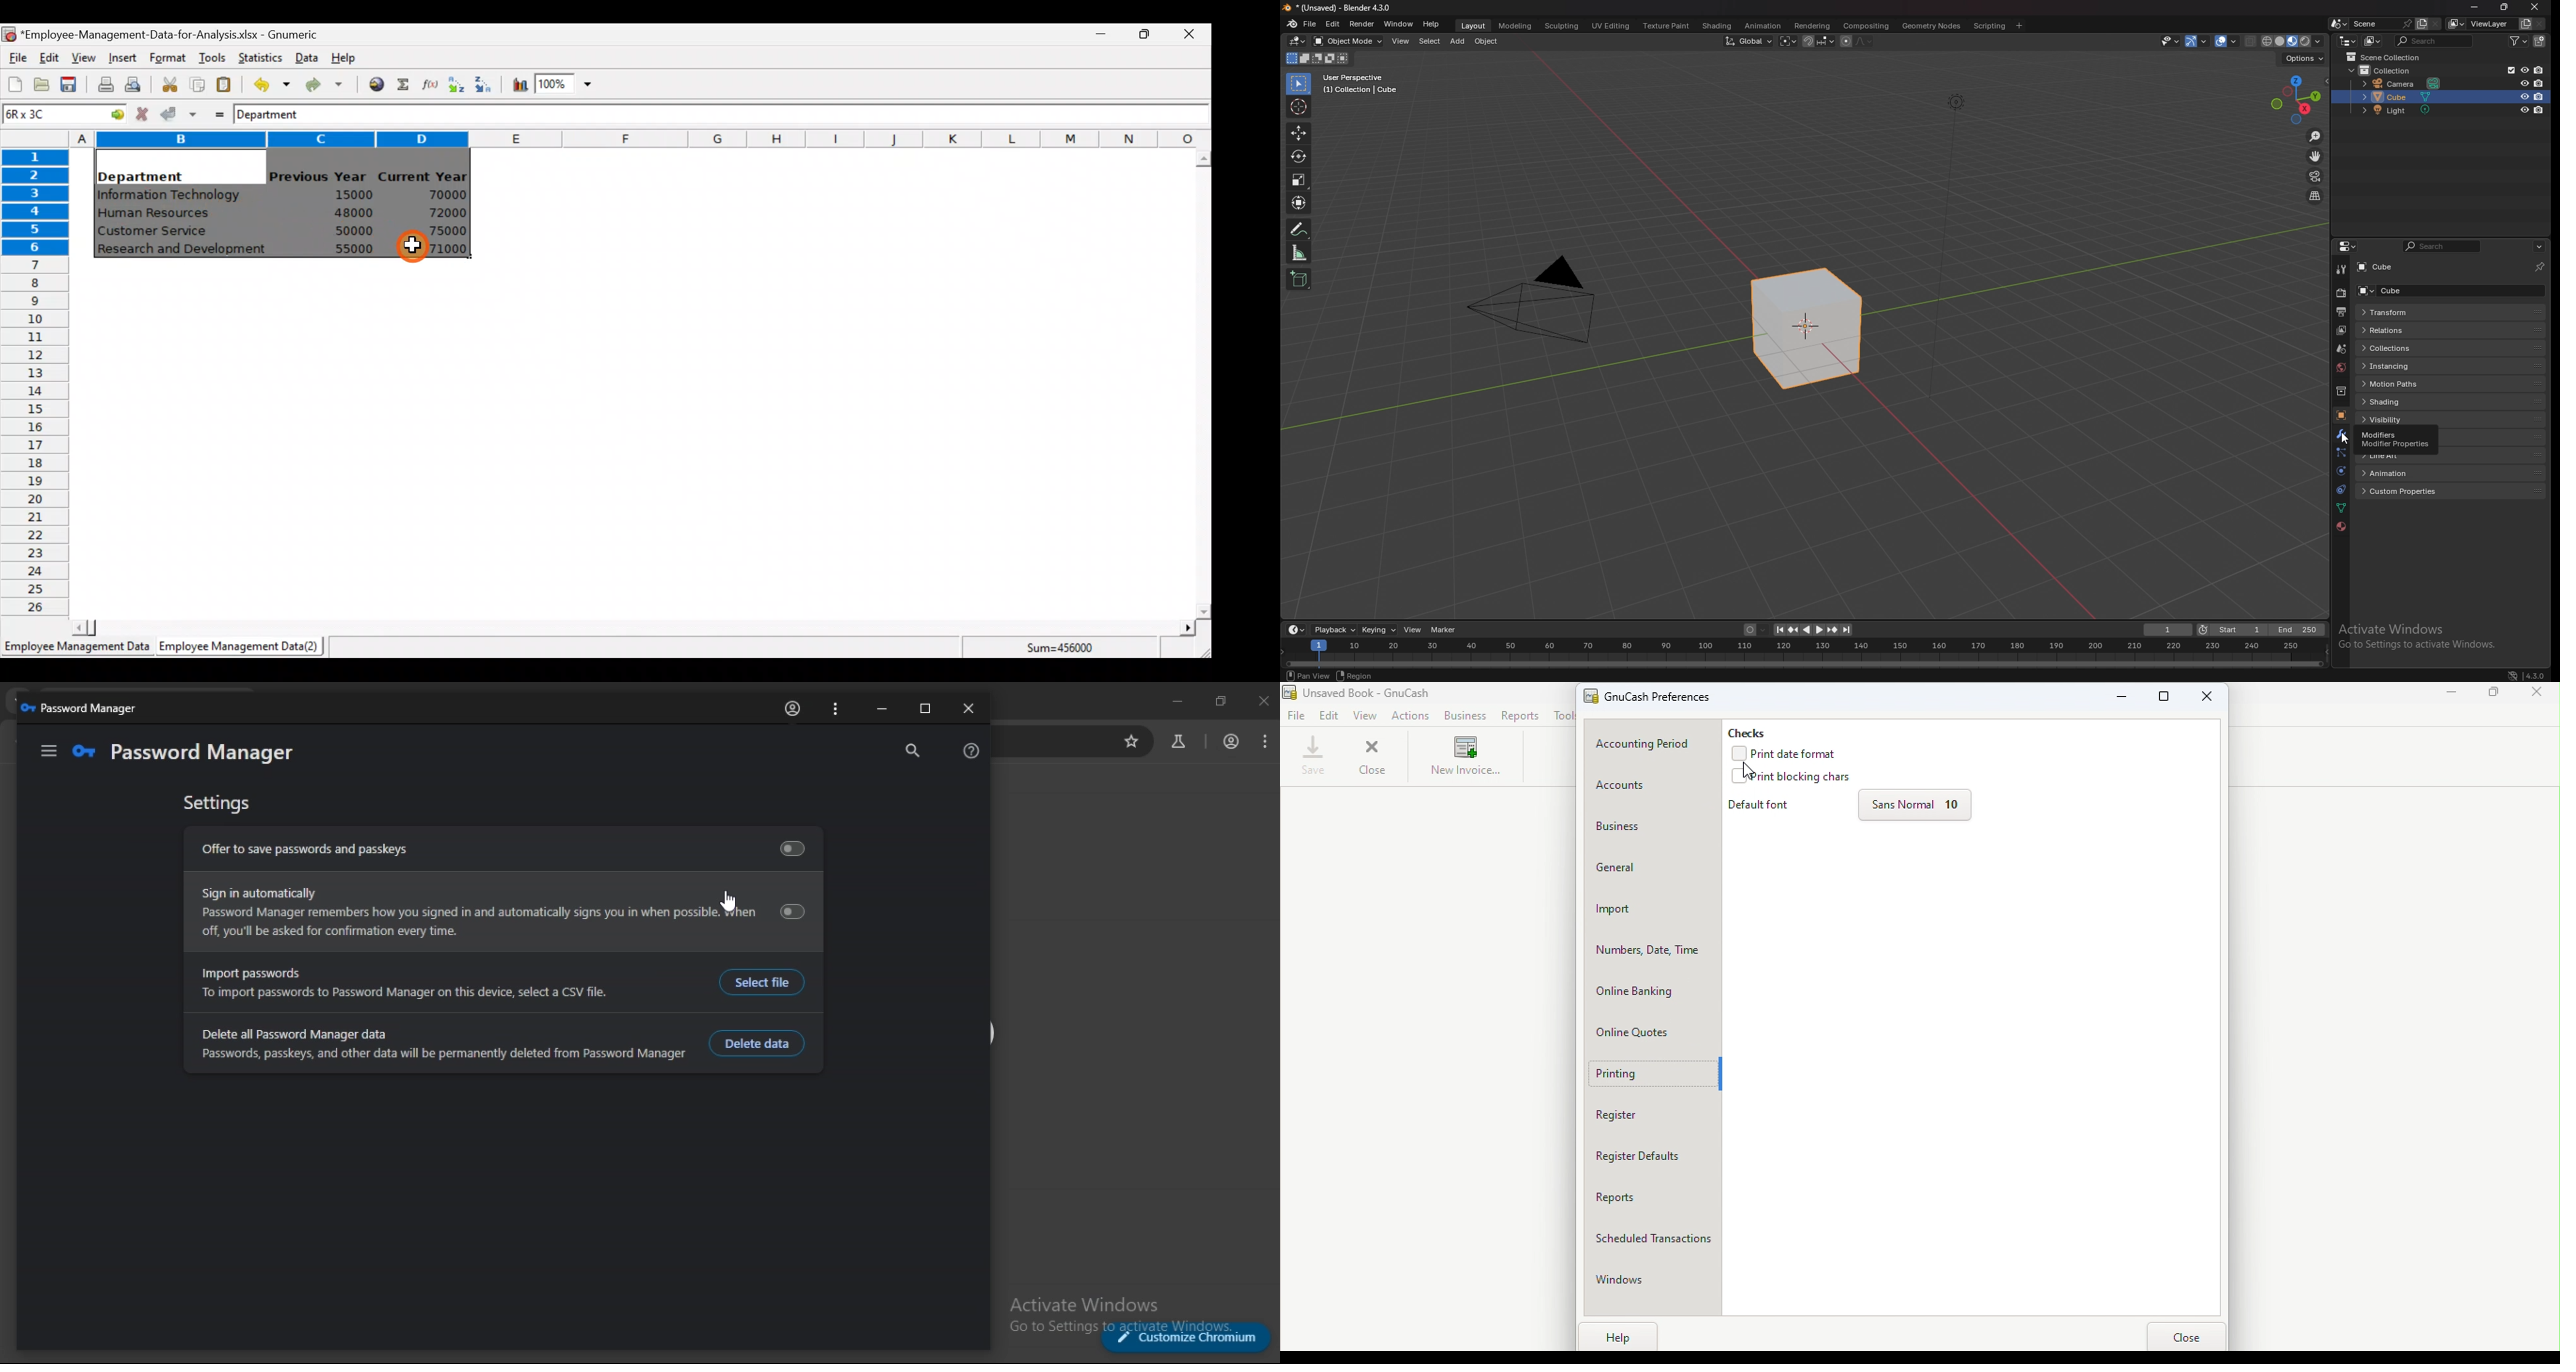 This screenshot has width=2576, height=1372. What do you see at coordinates (349, 194) in the screenshot?
I see `15000` at bounding box center [349, 194].